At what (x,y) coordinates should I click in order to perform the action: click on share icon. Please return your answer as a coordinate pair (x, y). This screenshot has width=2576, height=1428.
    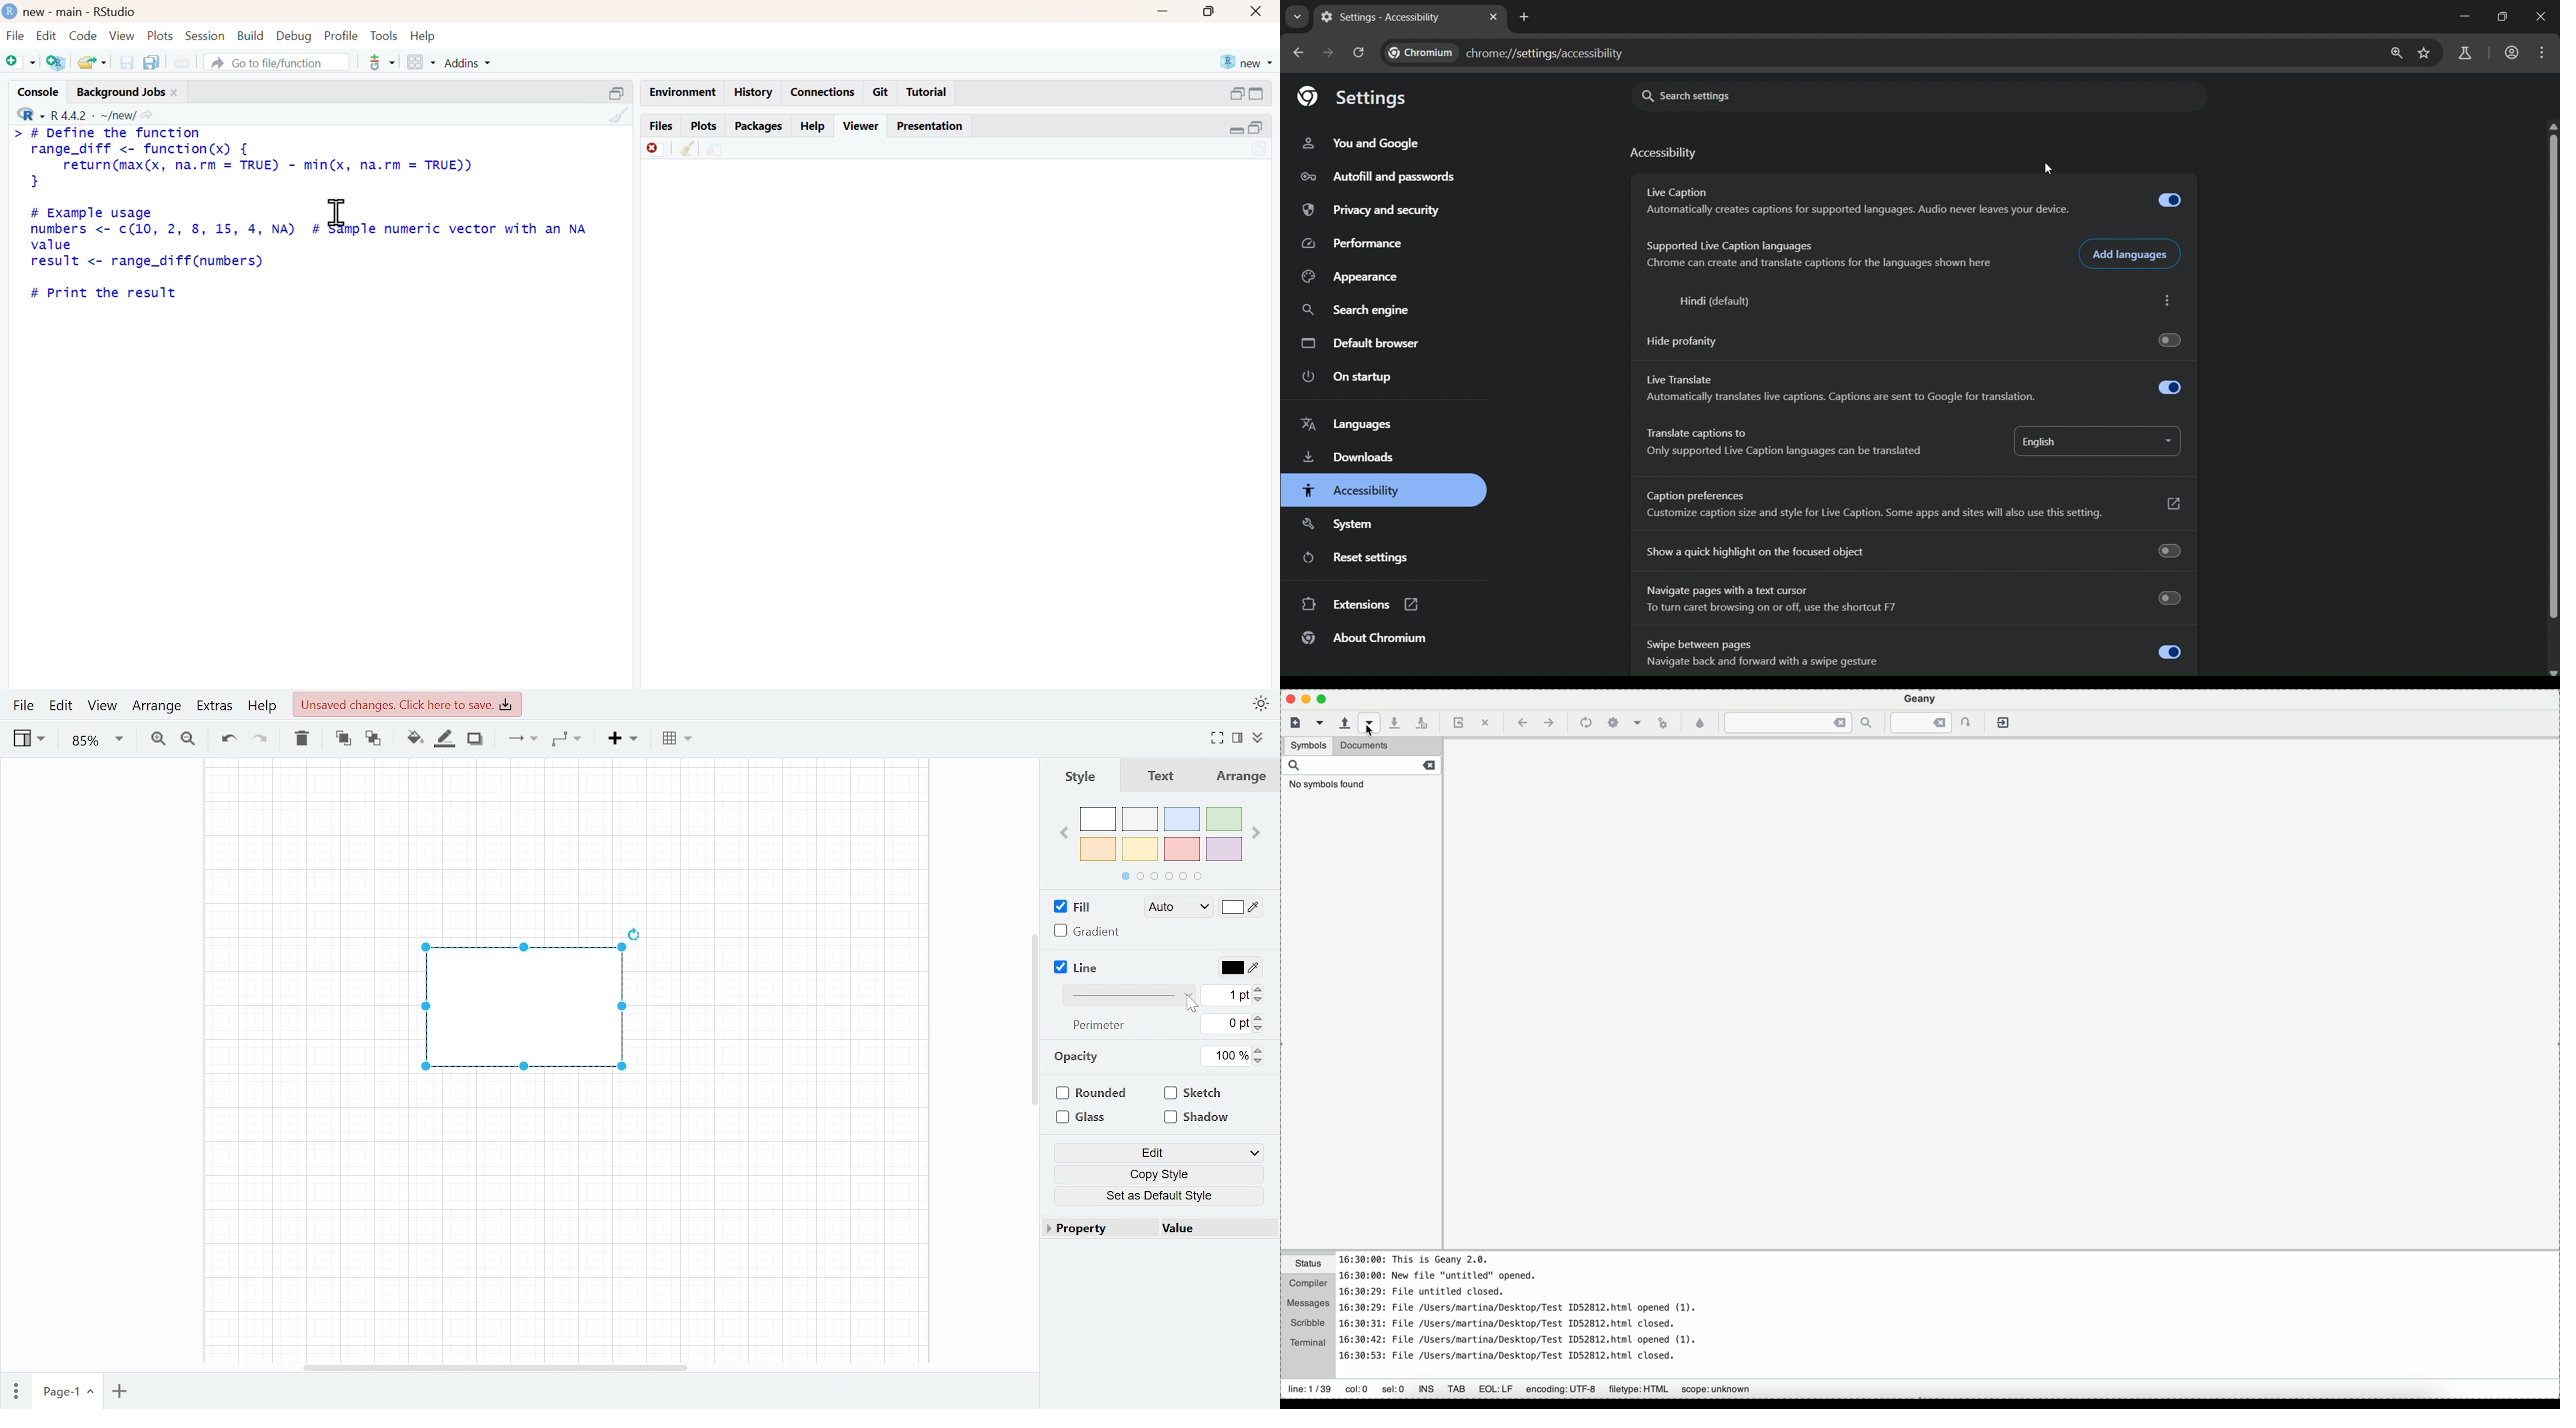
    Looking at the image, I should click on (146, 115).